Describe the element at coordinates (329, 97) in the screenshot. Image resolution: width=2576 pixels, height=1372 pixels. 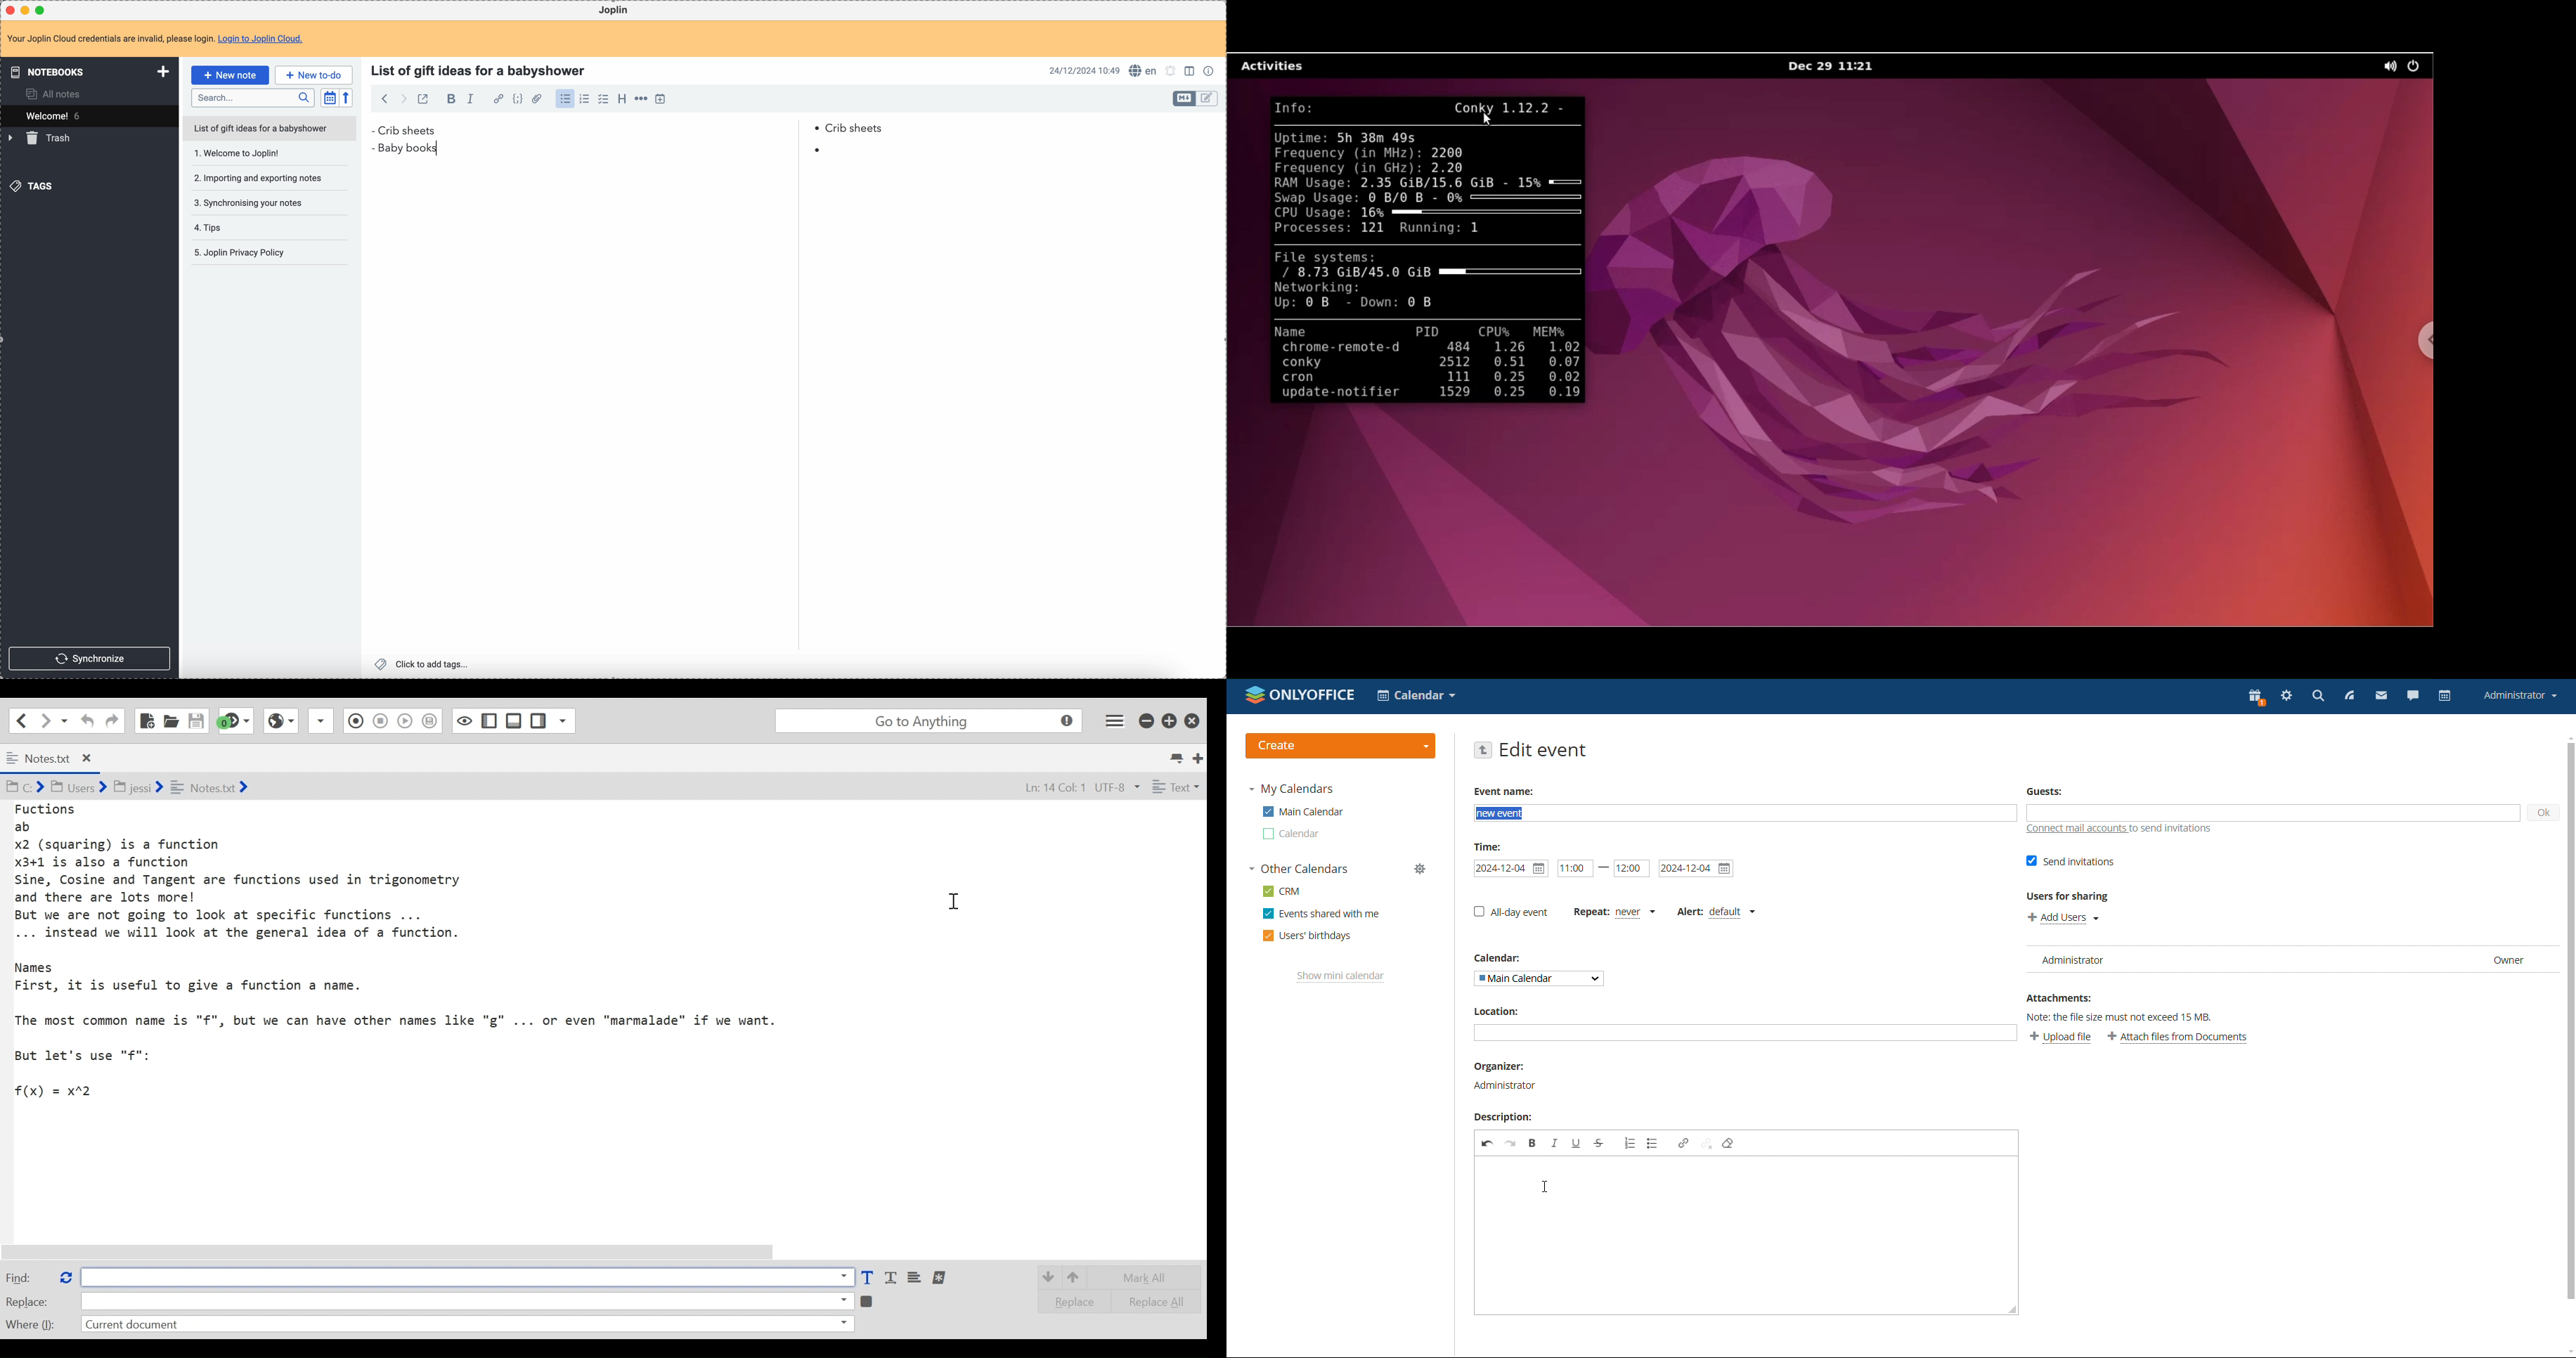
I see `toggle sort order field` at that location.